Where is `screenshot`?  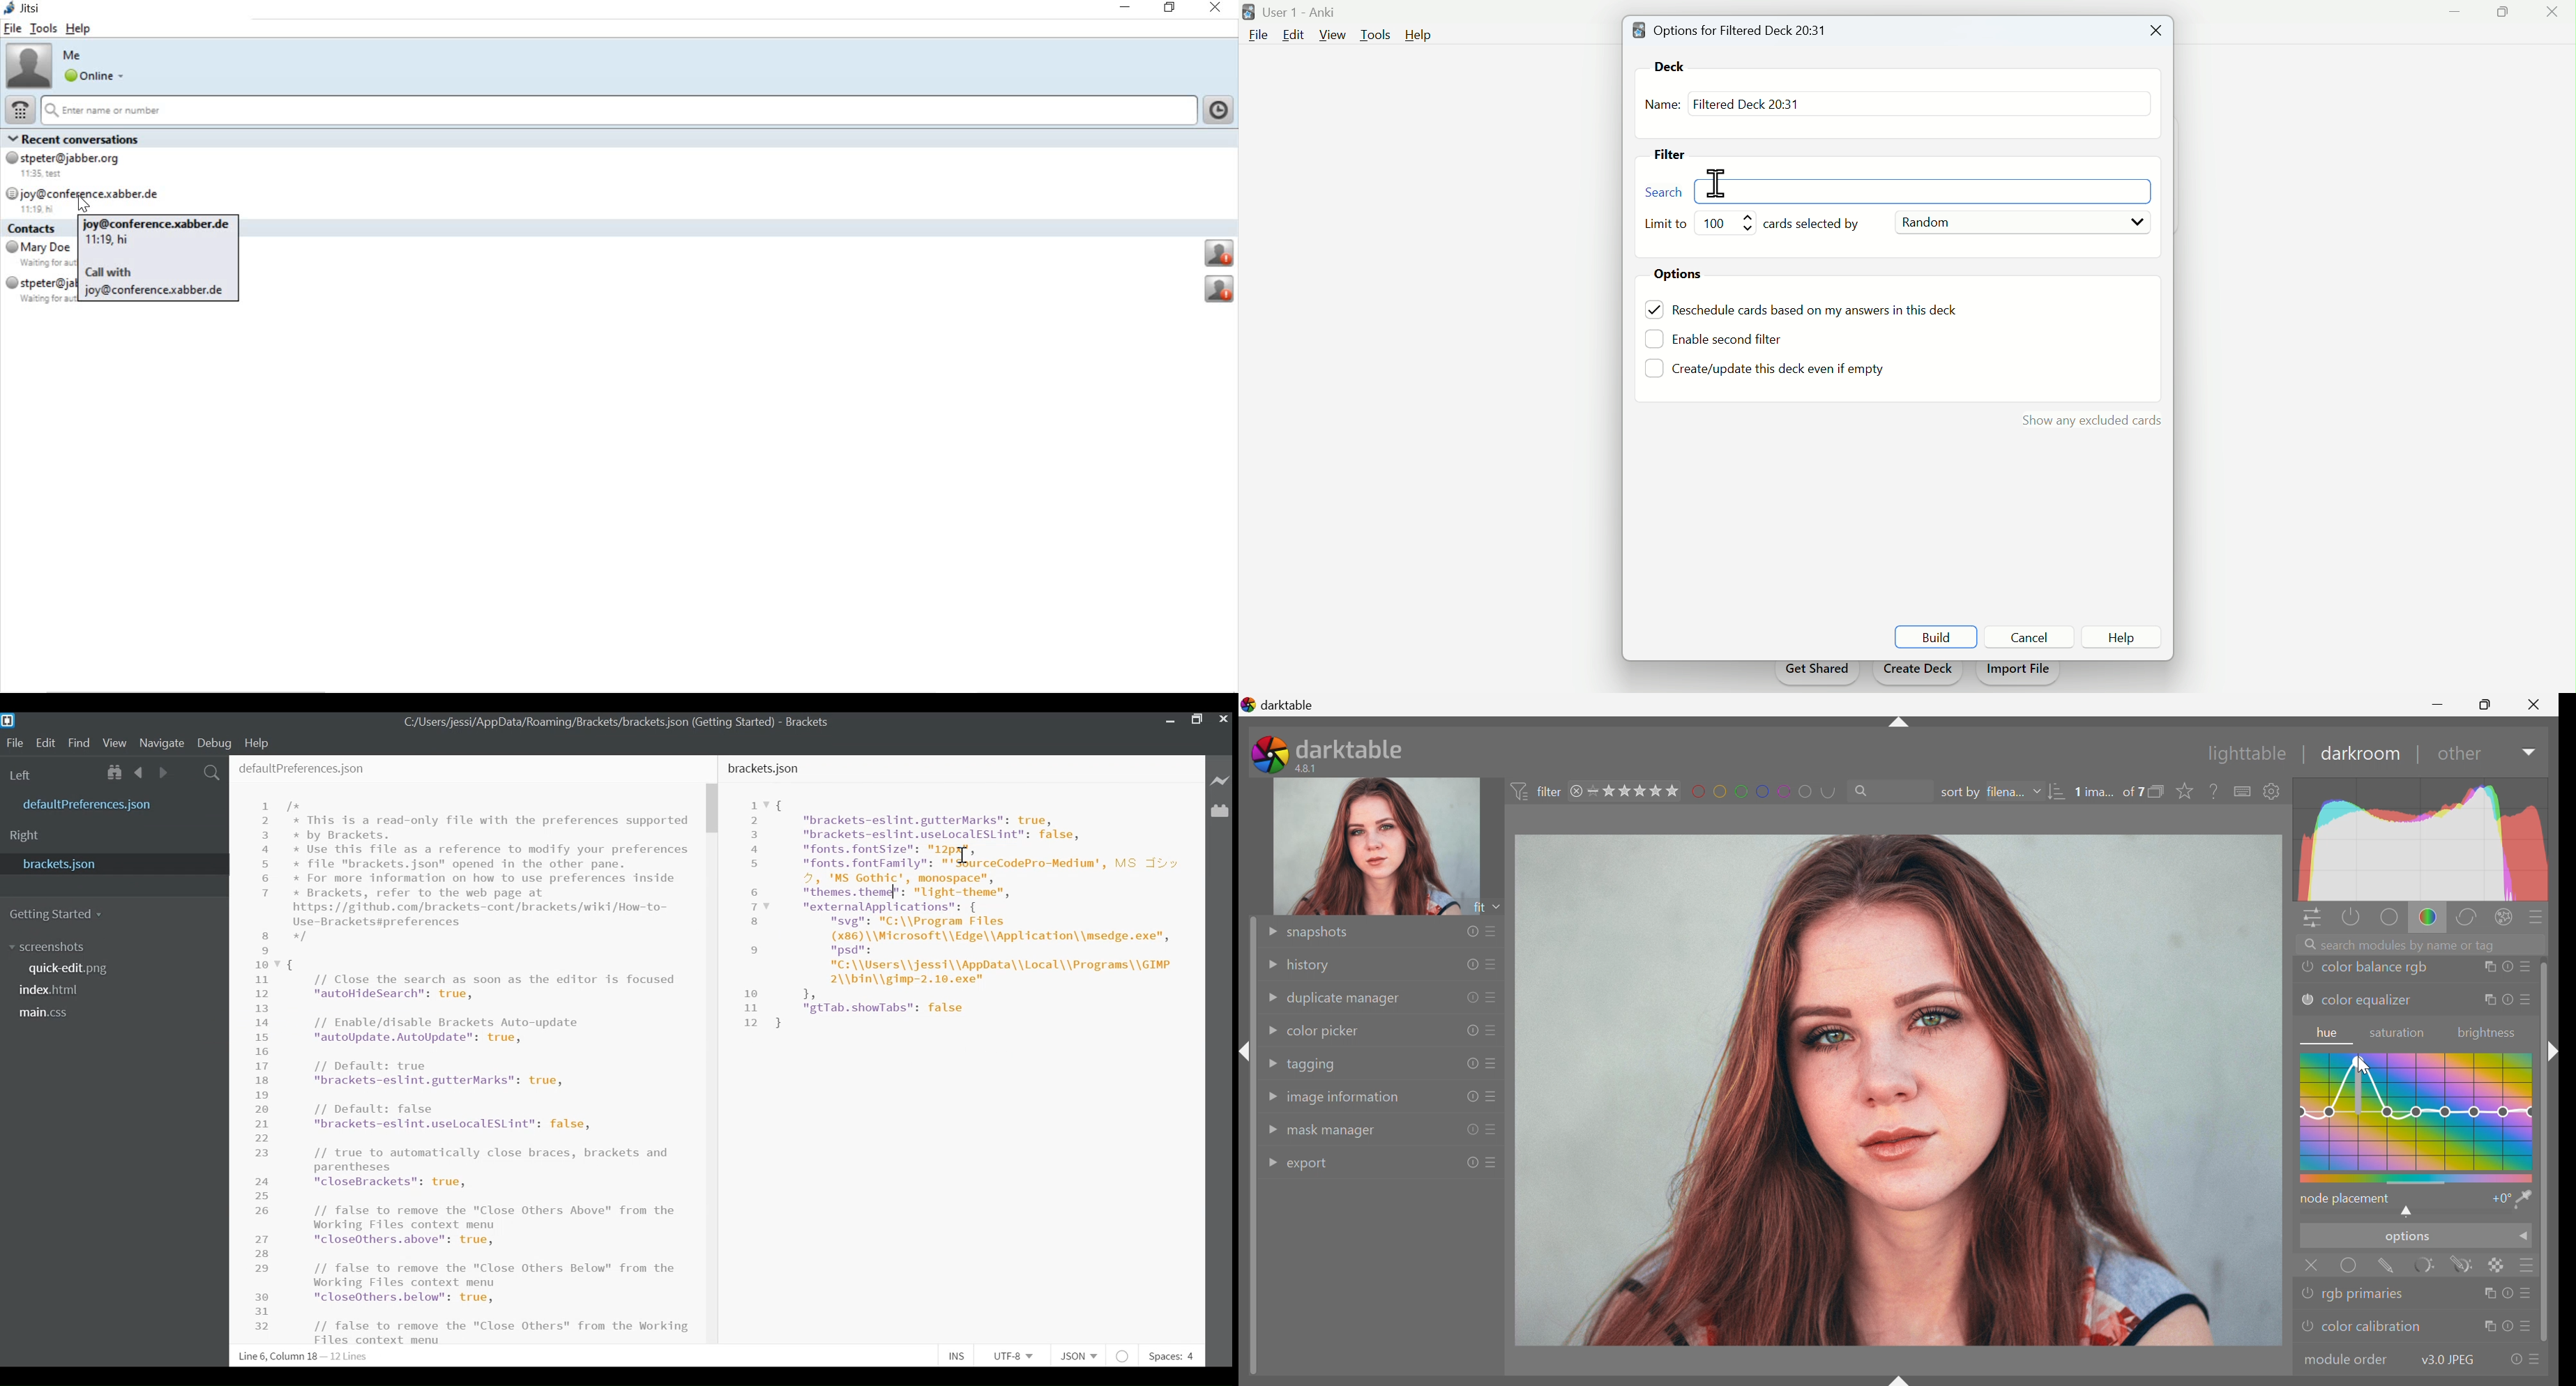
screenshot is located at coordinates (64, 948).